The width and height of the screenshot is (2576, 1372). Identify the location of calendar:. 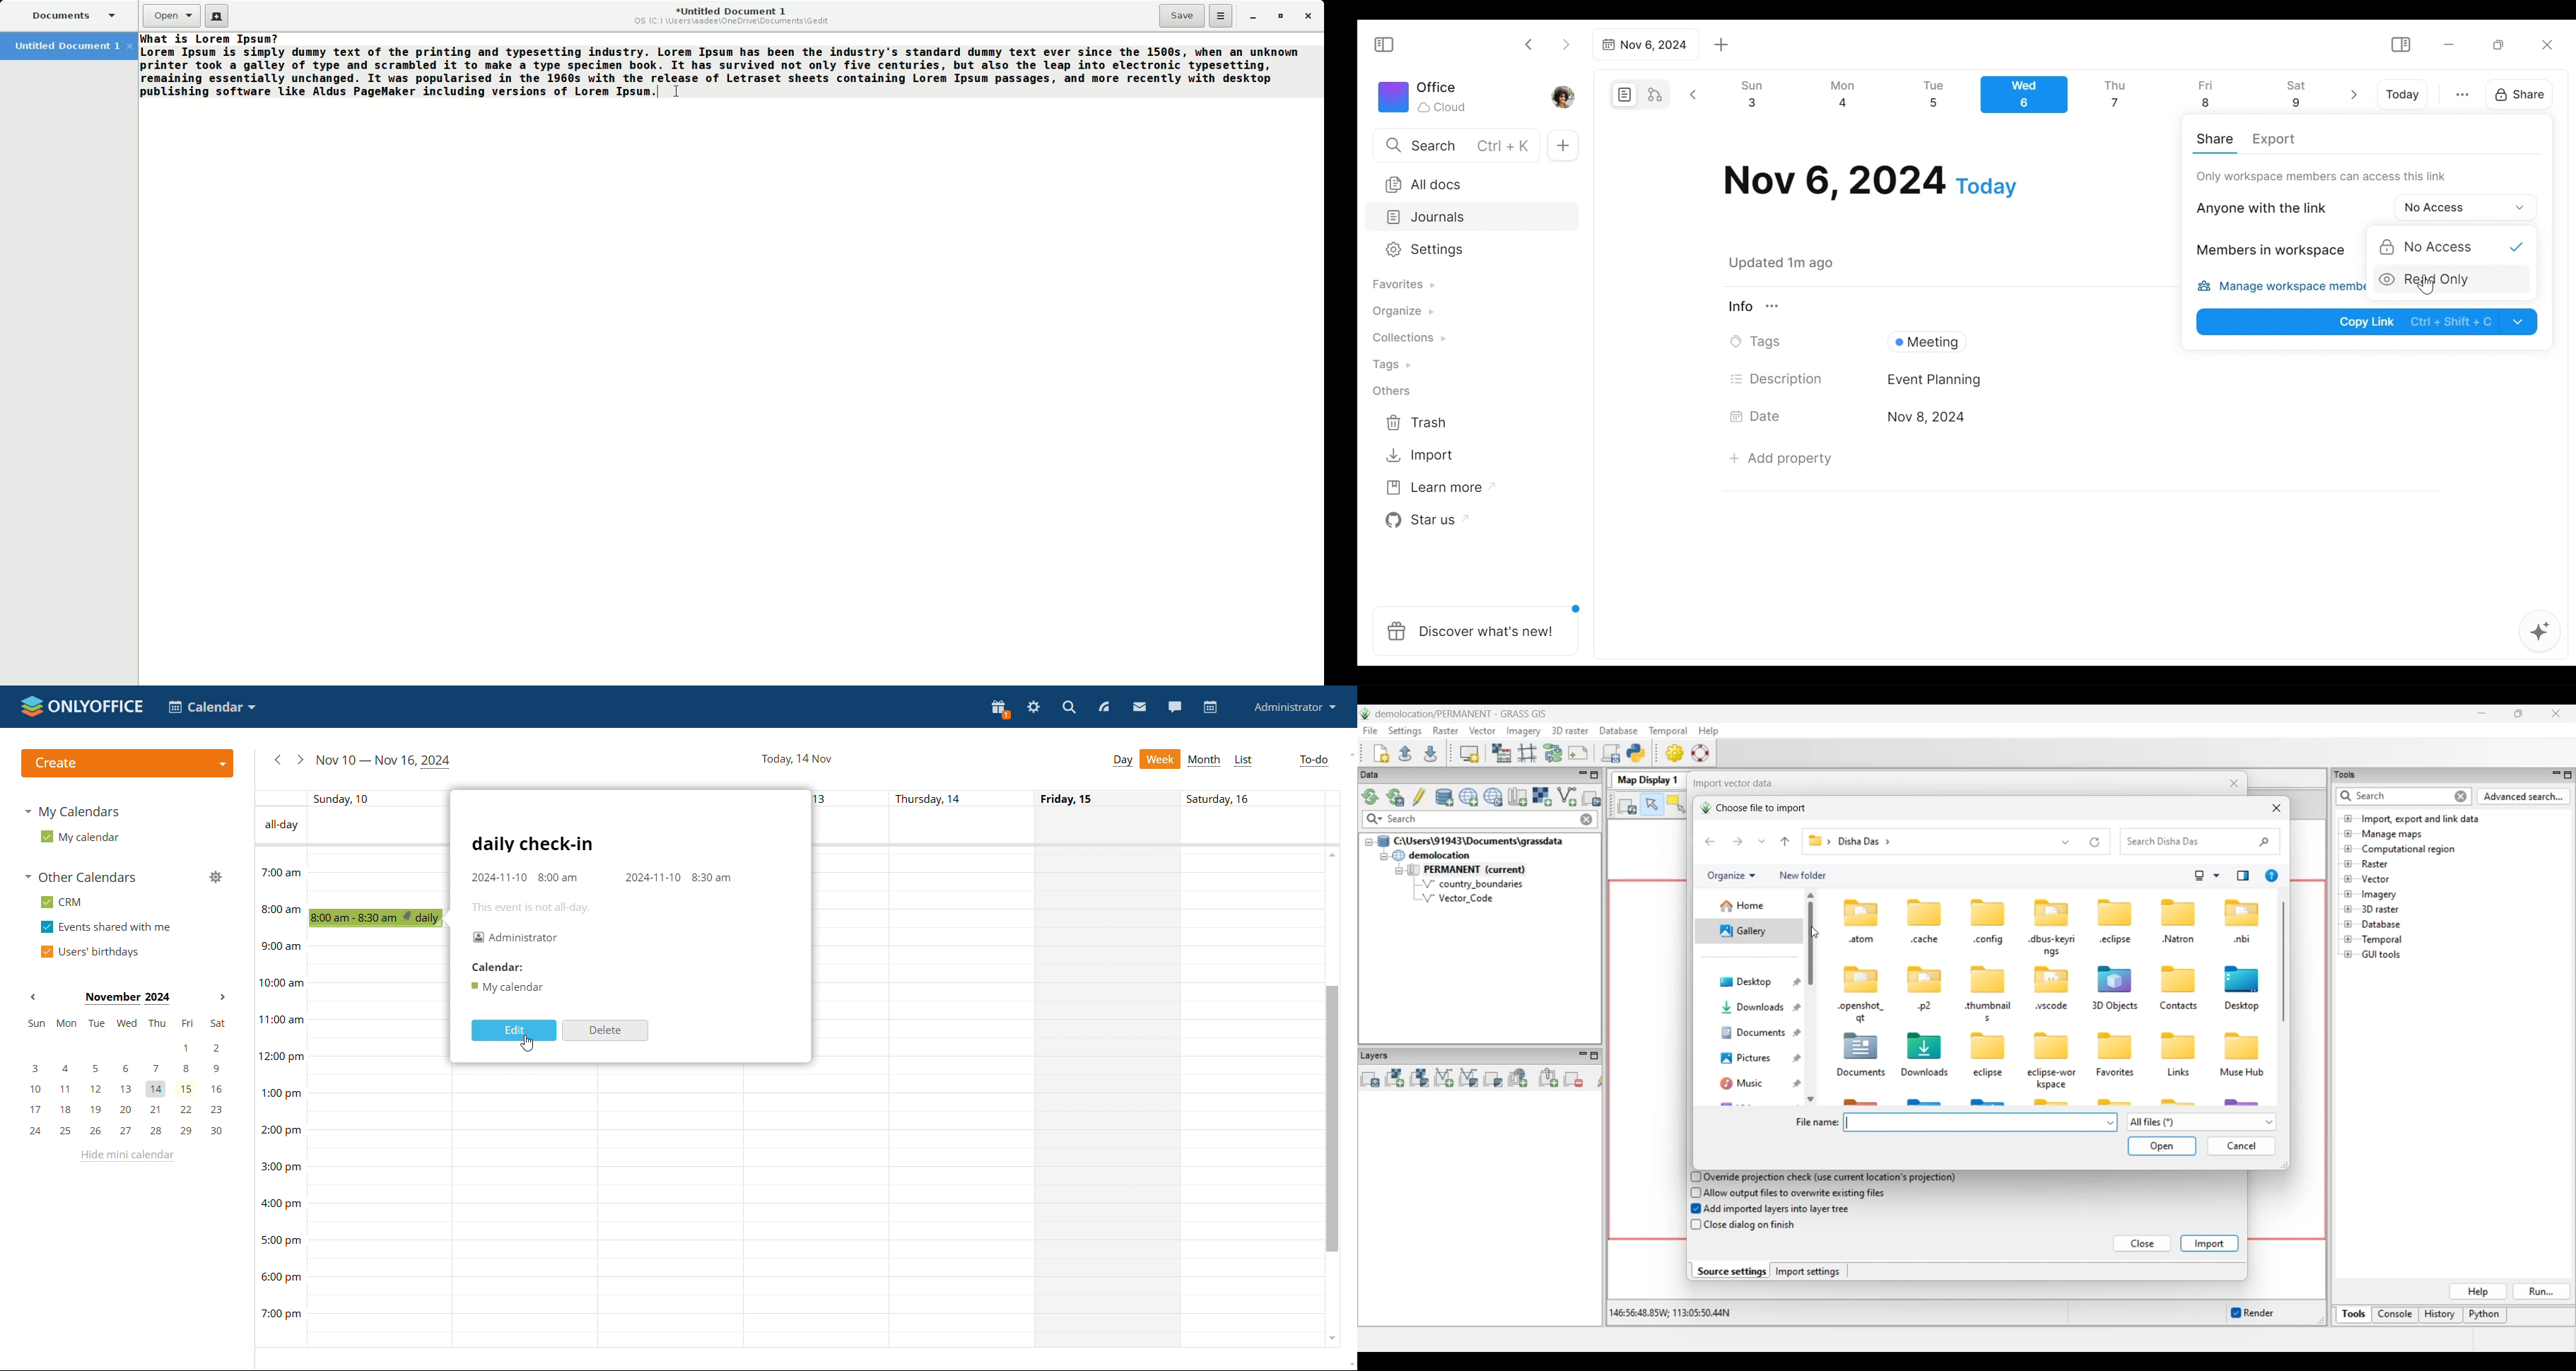
(500, 966).